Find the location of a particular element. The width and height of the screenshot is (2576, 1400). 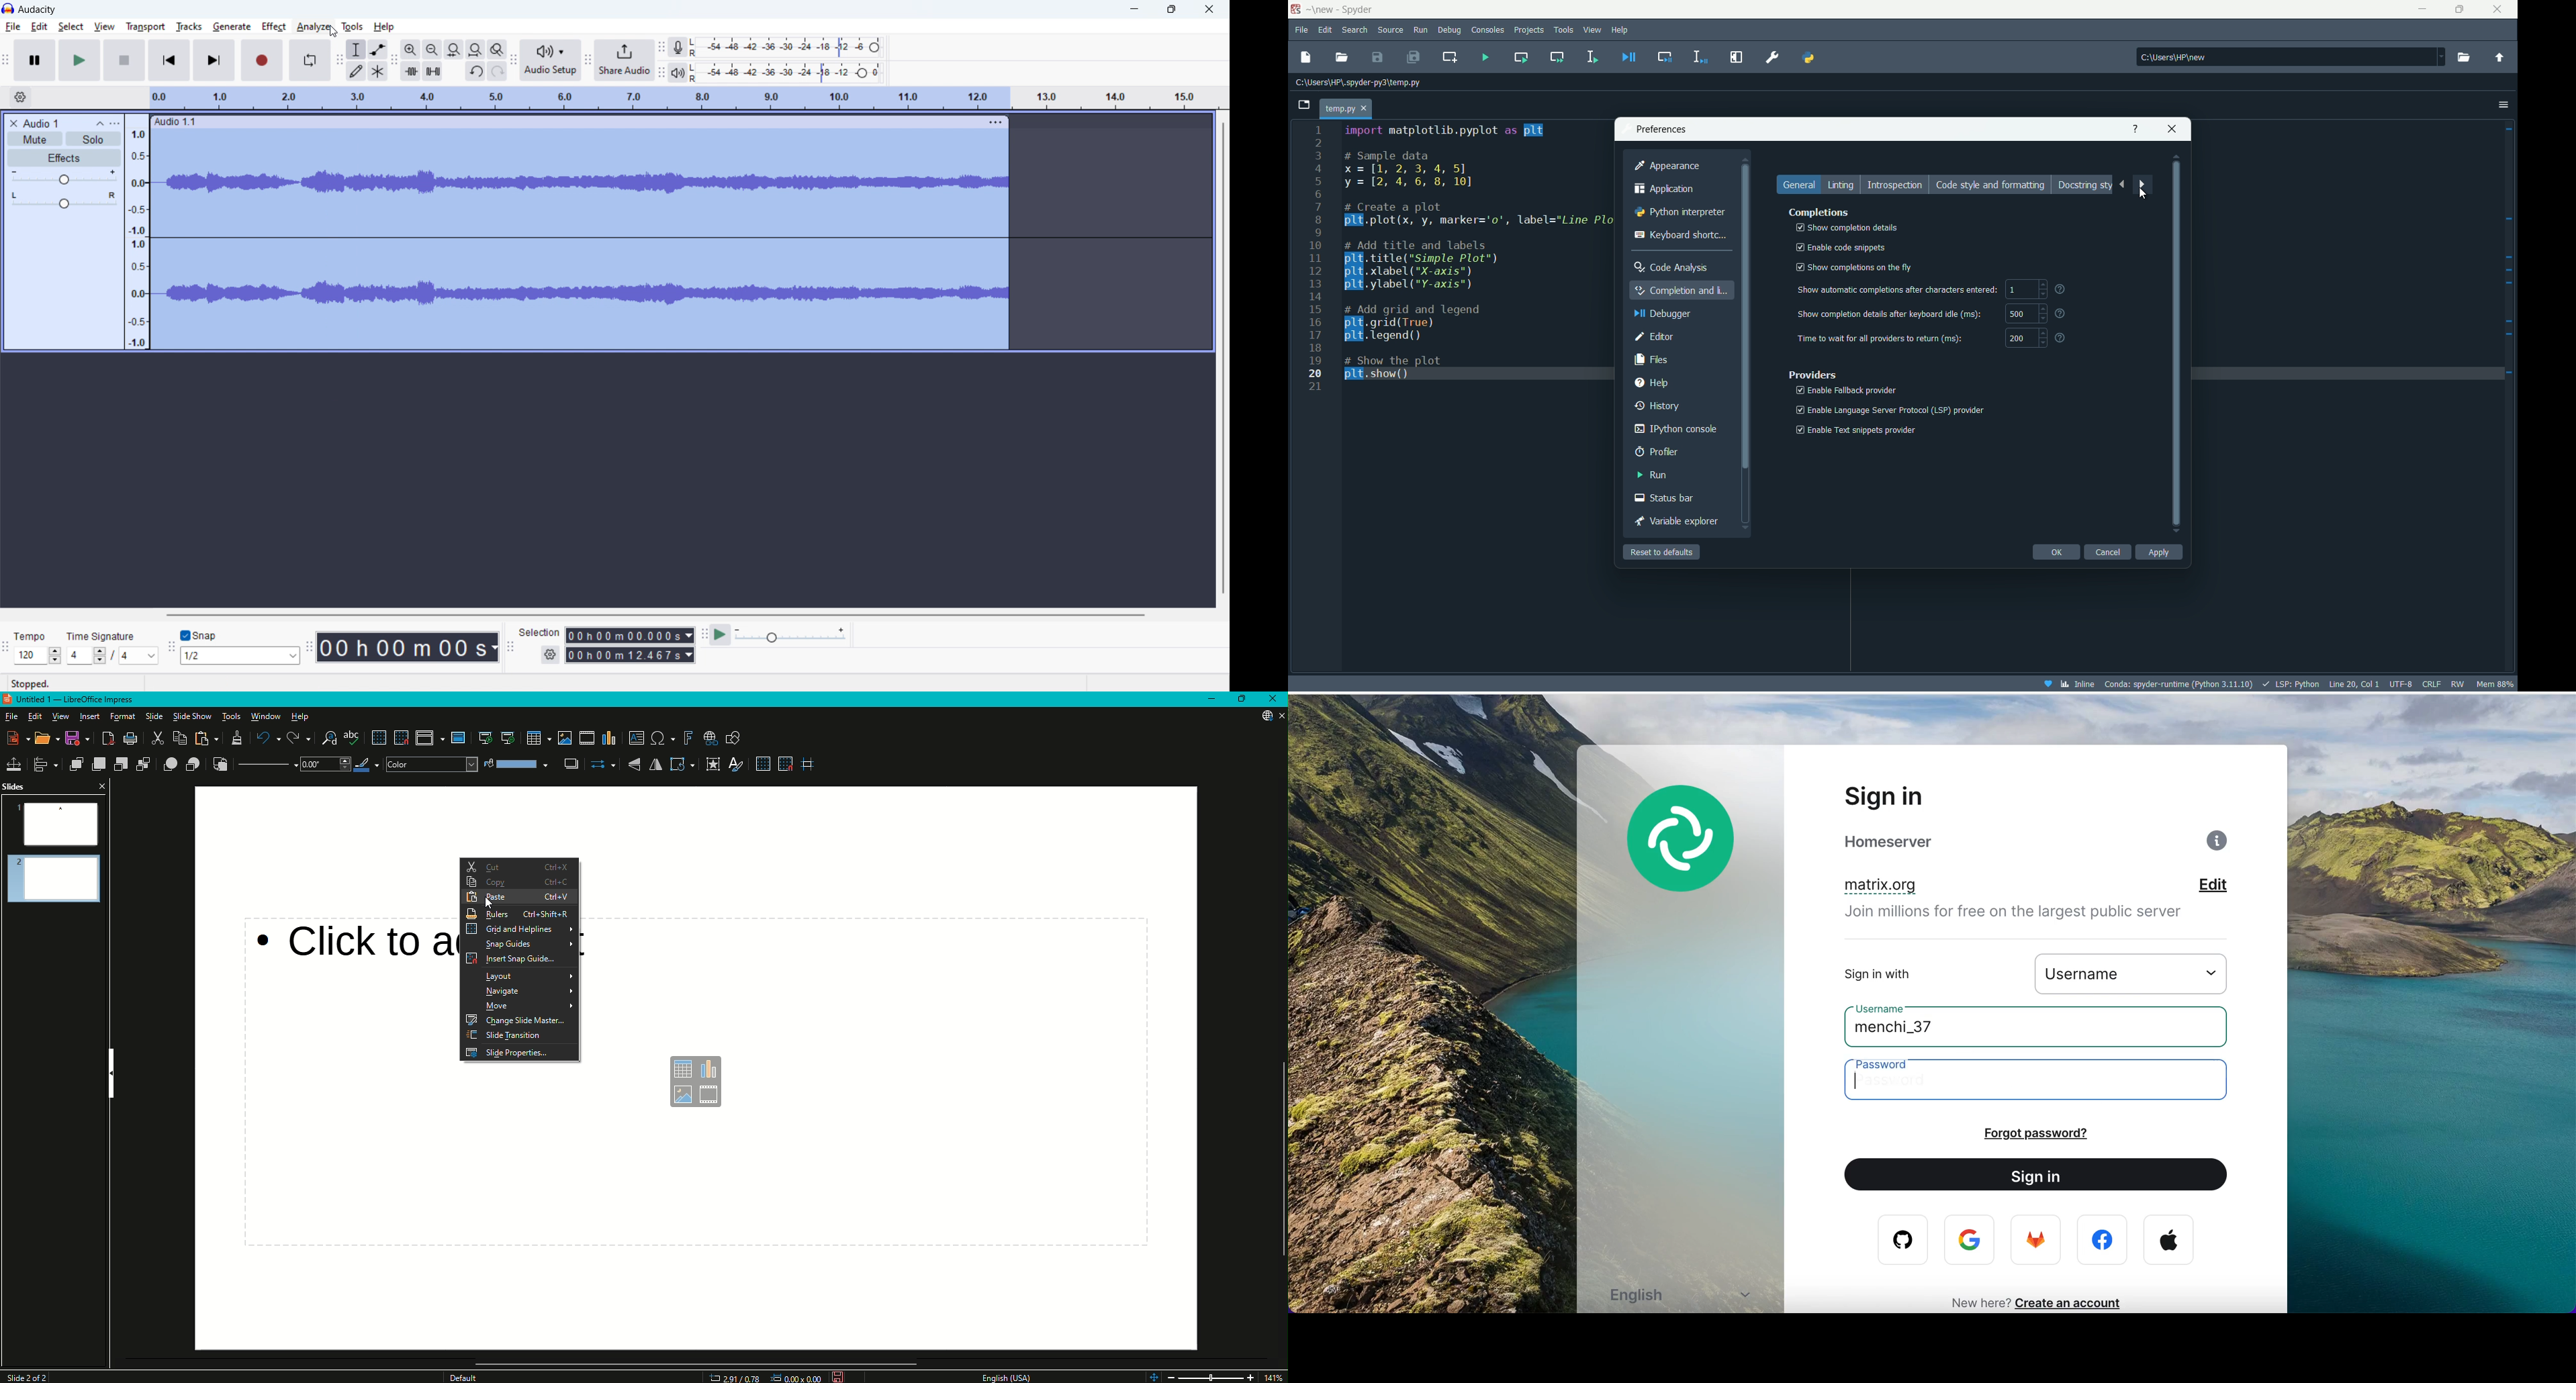

open file is located at coordinates (1342, 58).